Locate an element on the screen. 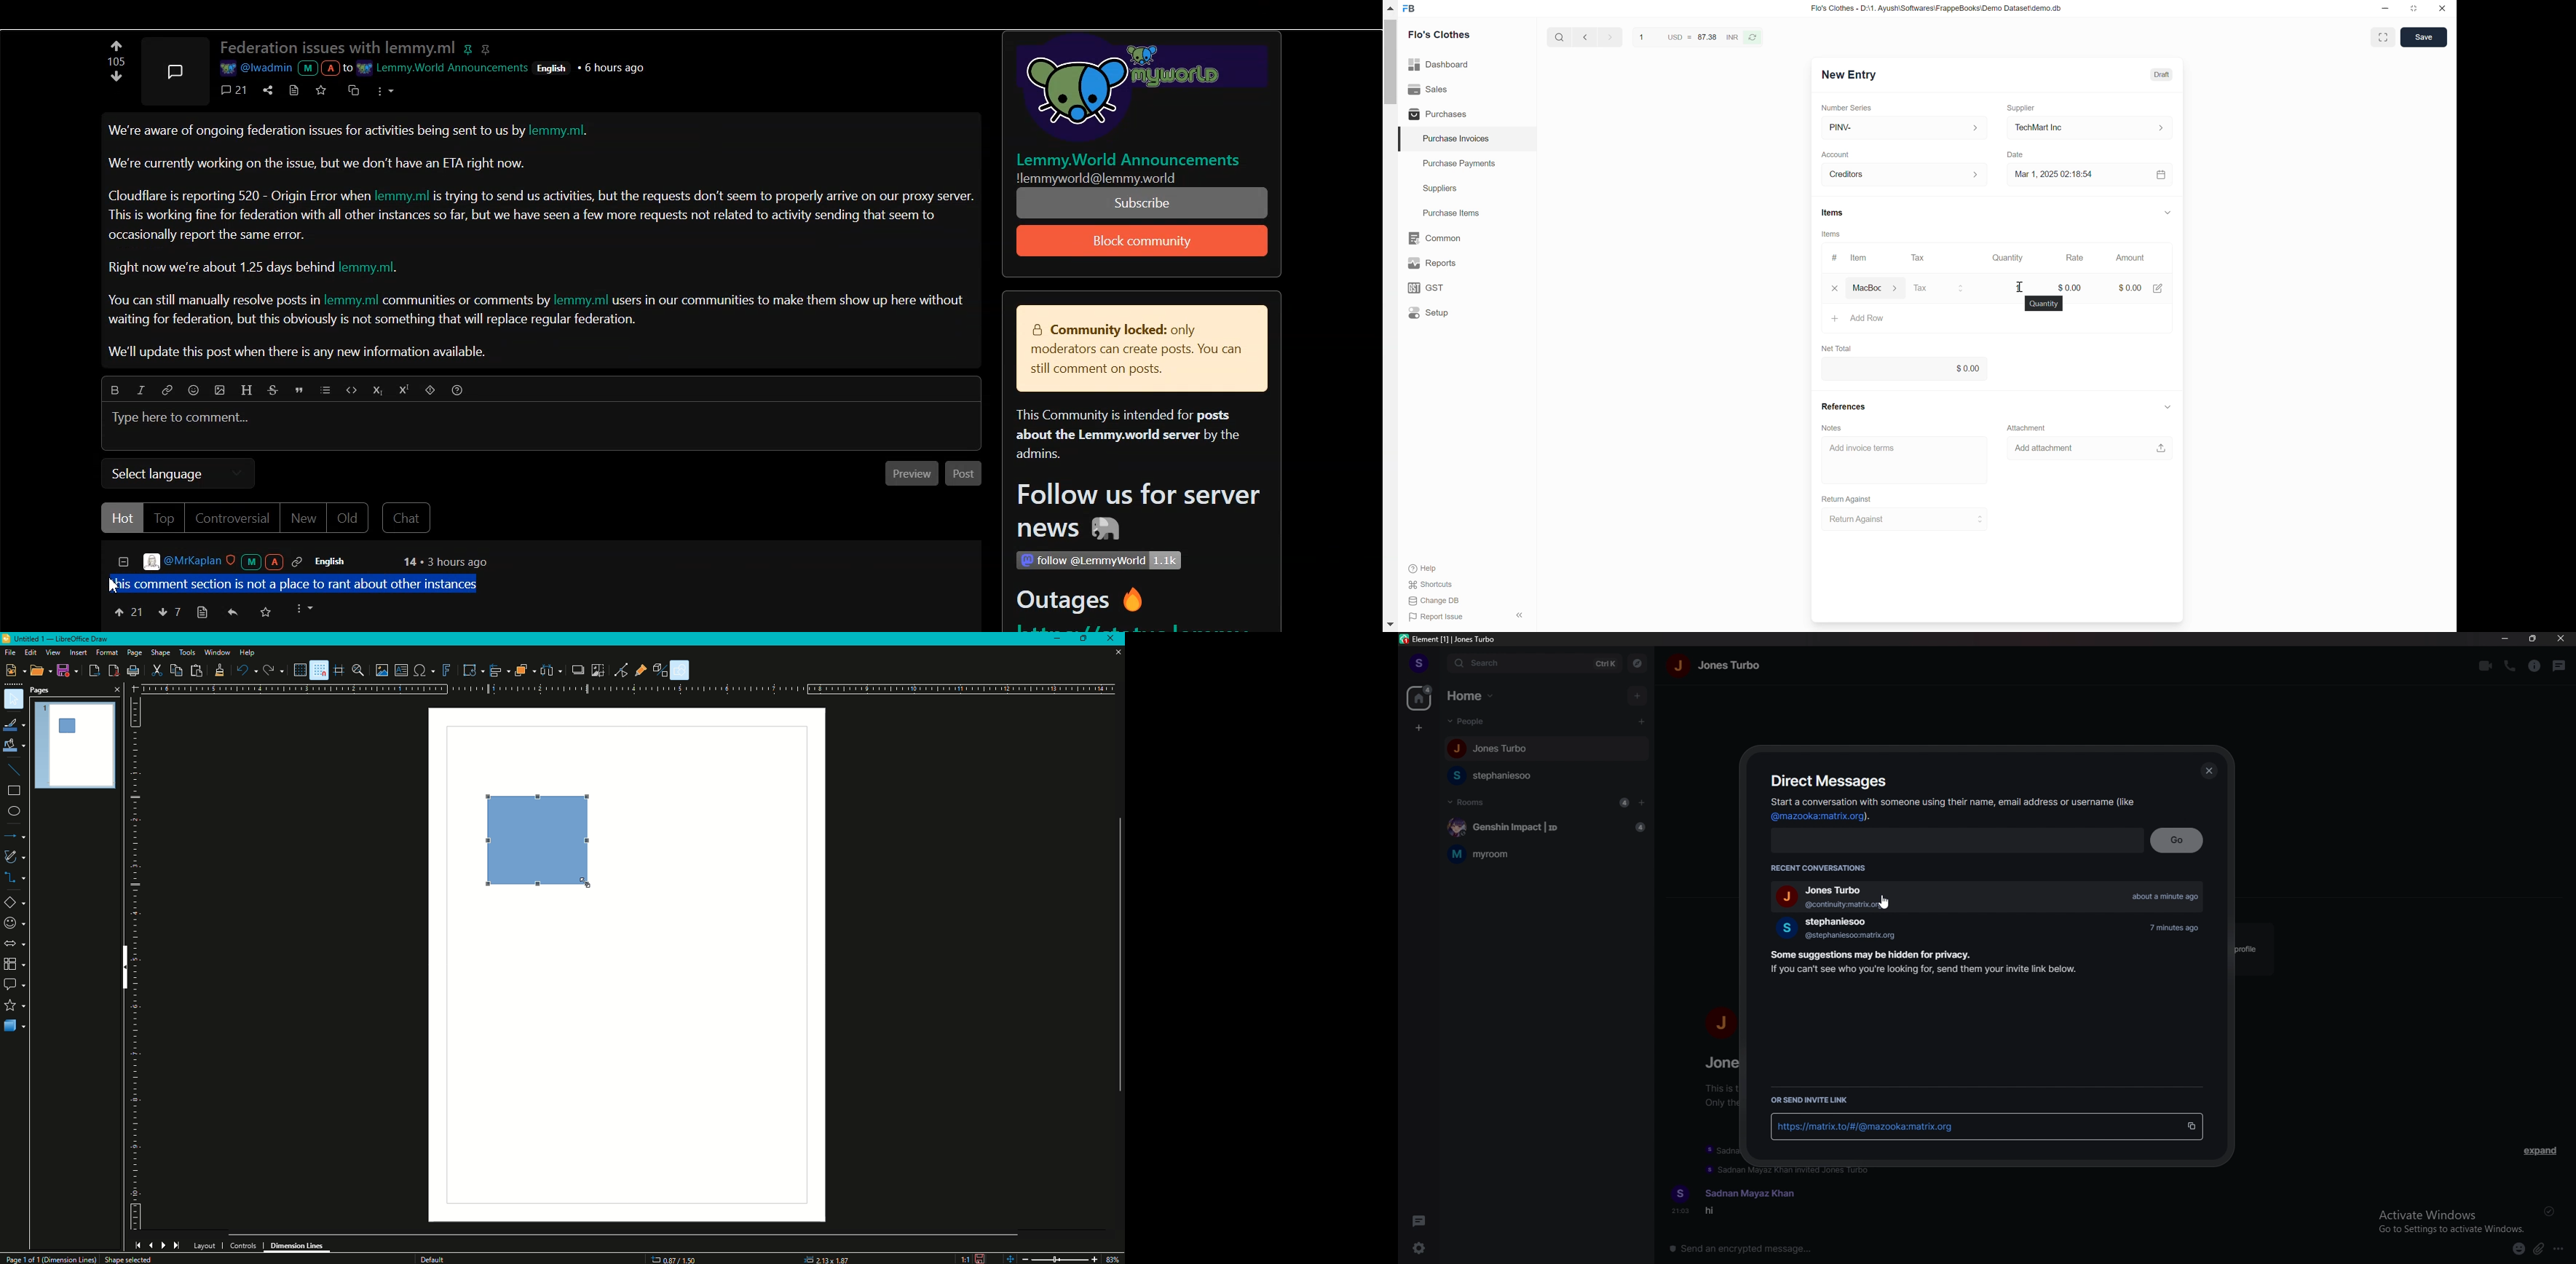 This screenshot has width=2576, height=1288. Scroll is located at coordinates (624, 1233).